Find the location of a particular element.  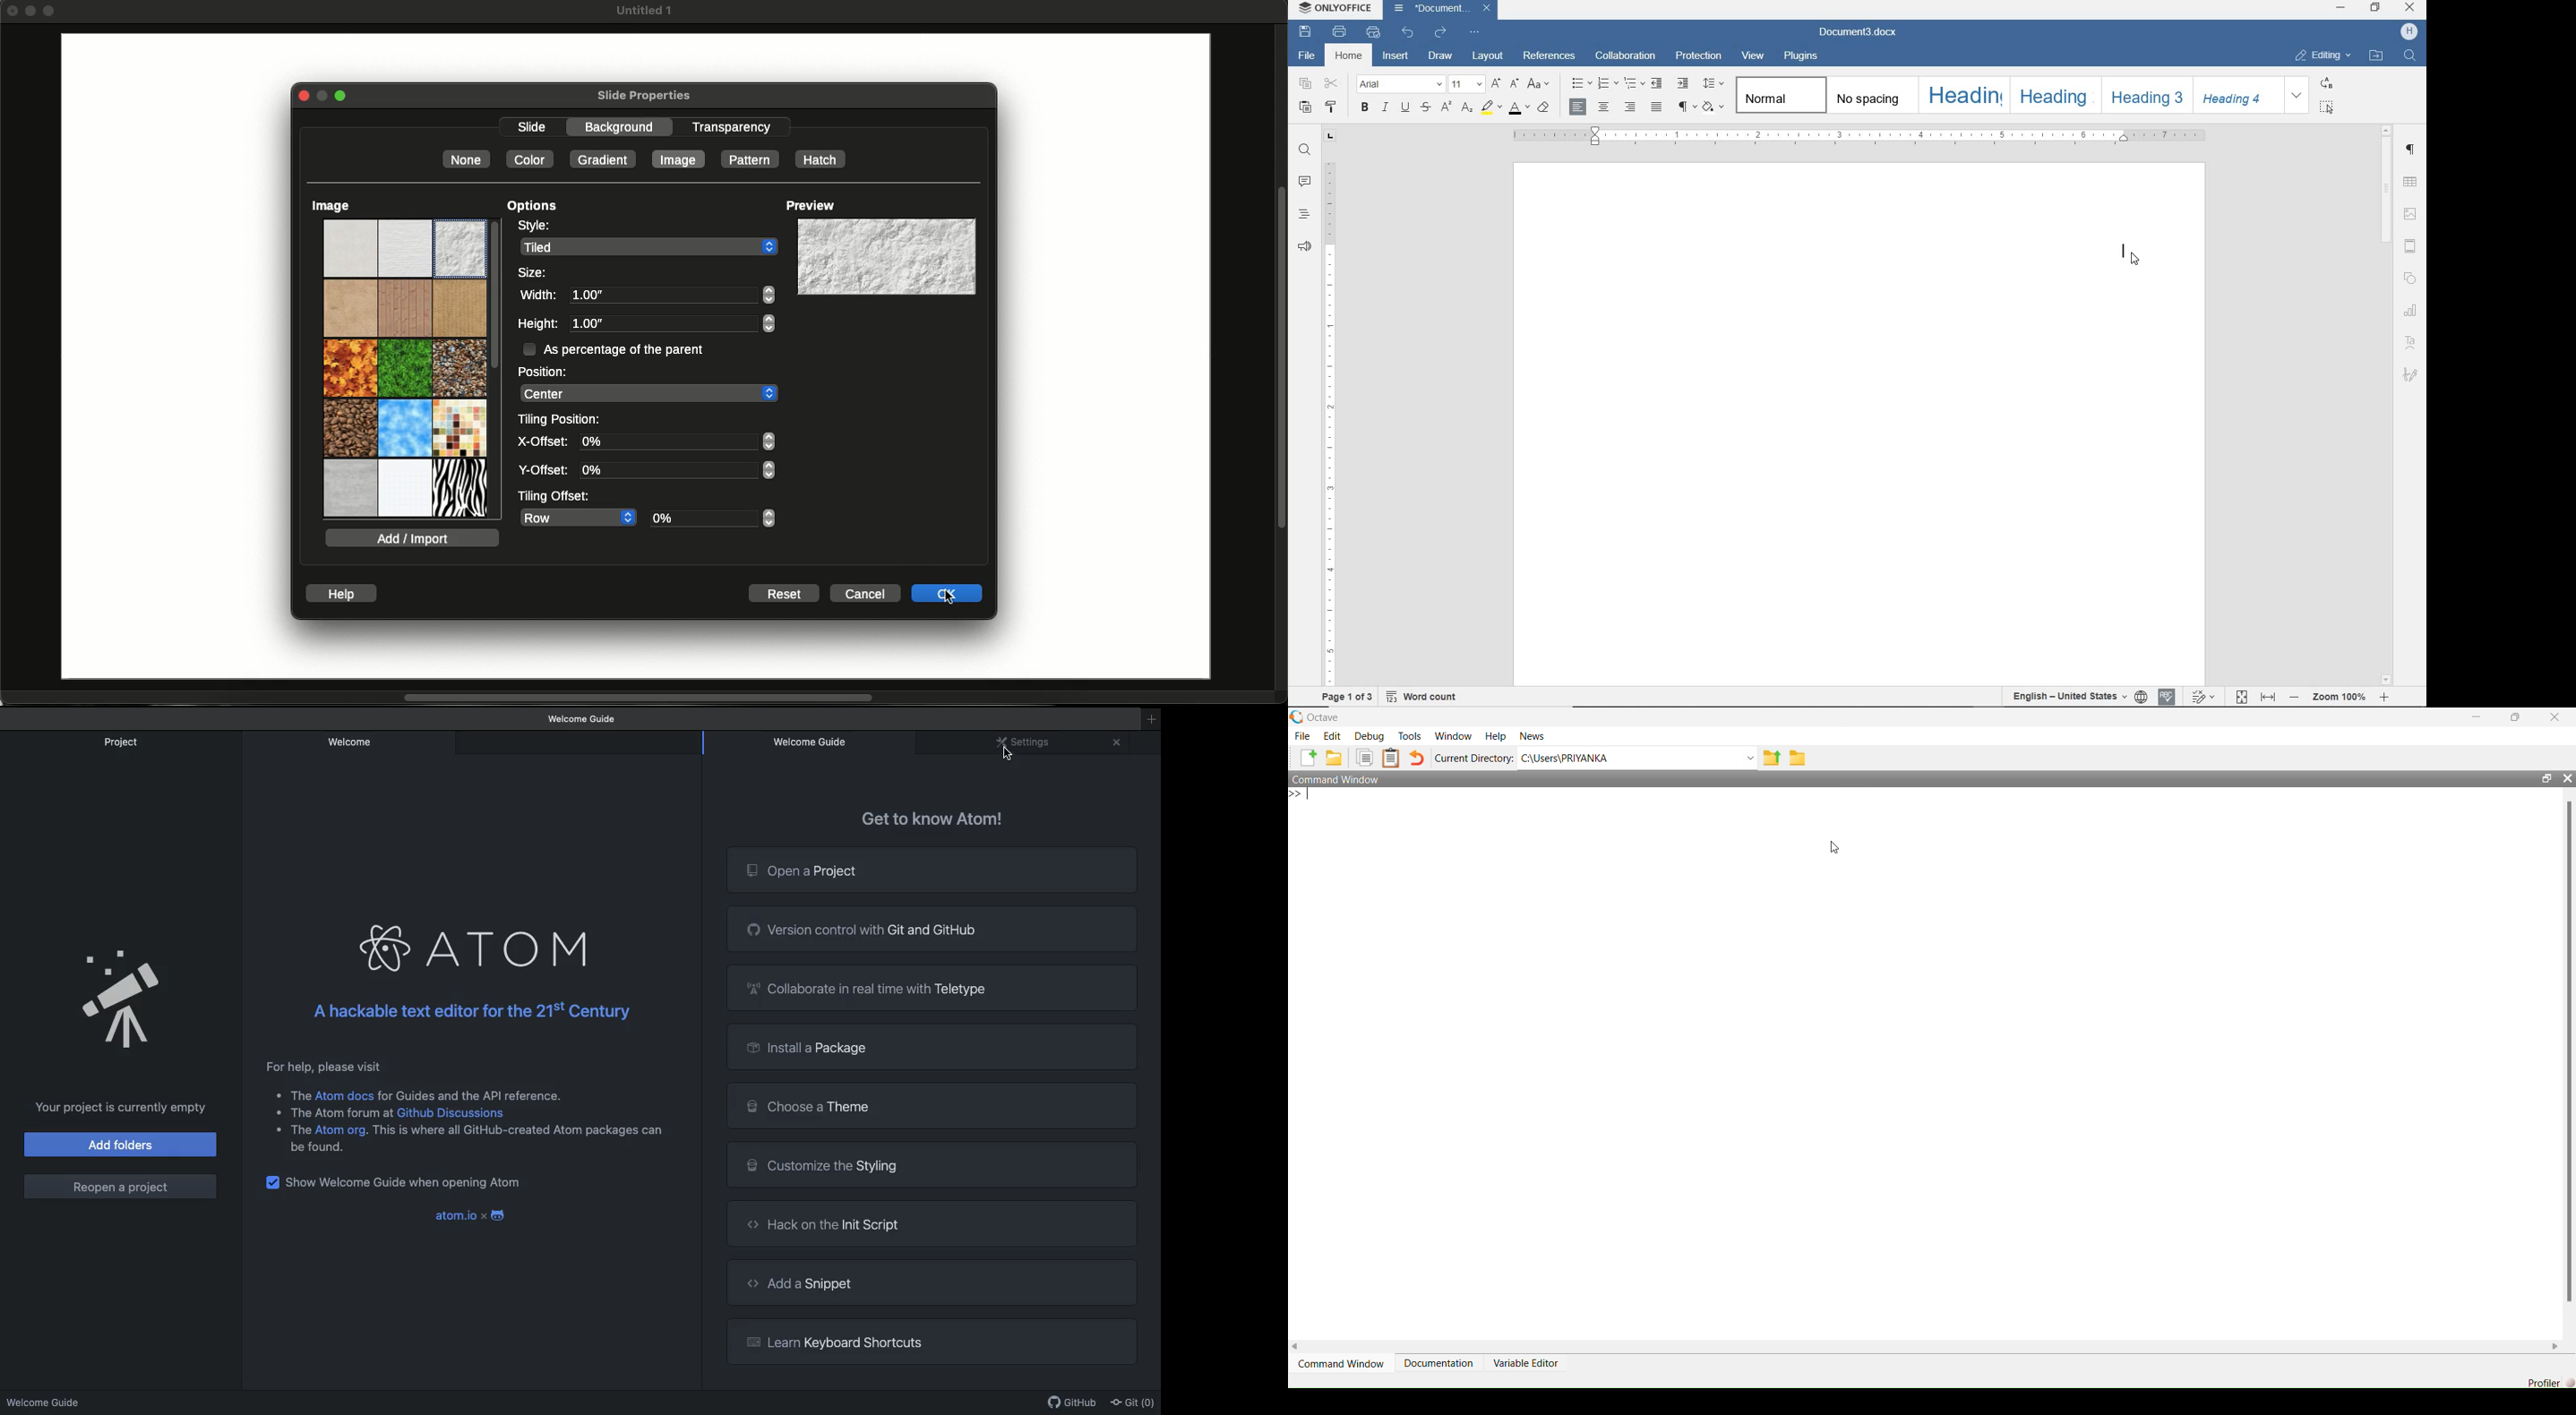

ITALIC is located at coordinates (1385, 108).